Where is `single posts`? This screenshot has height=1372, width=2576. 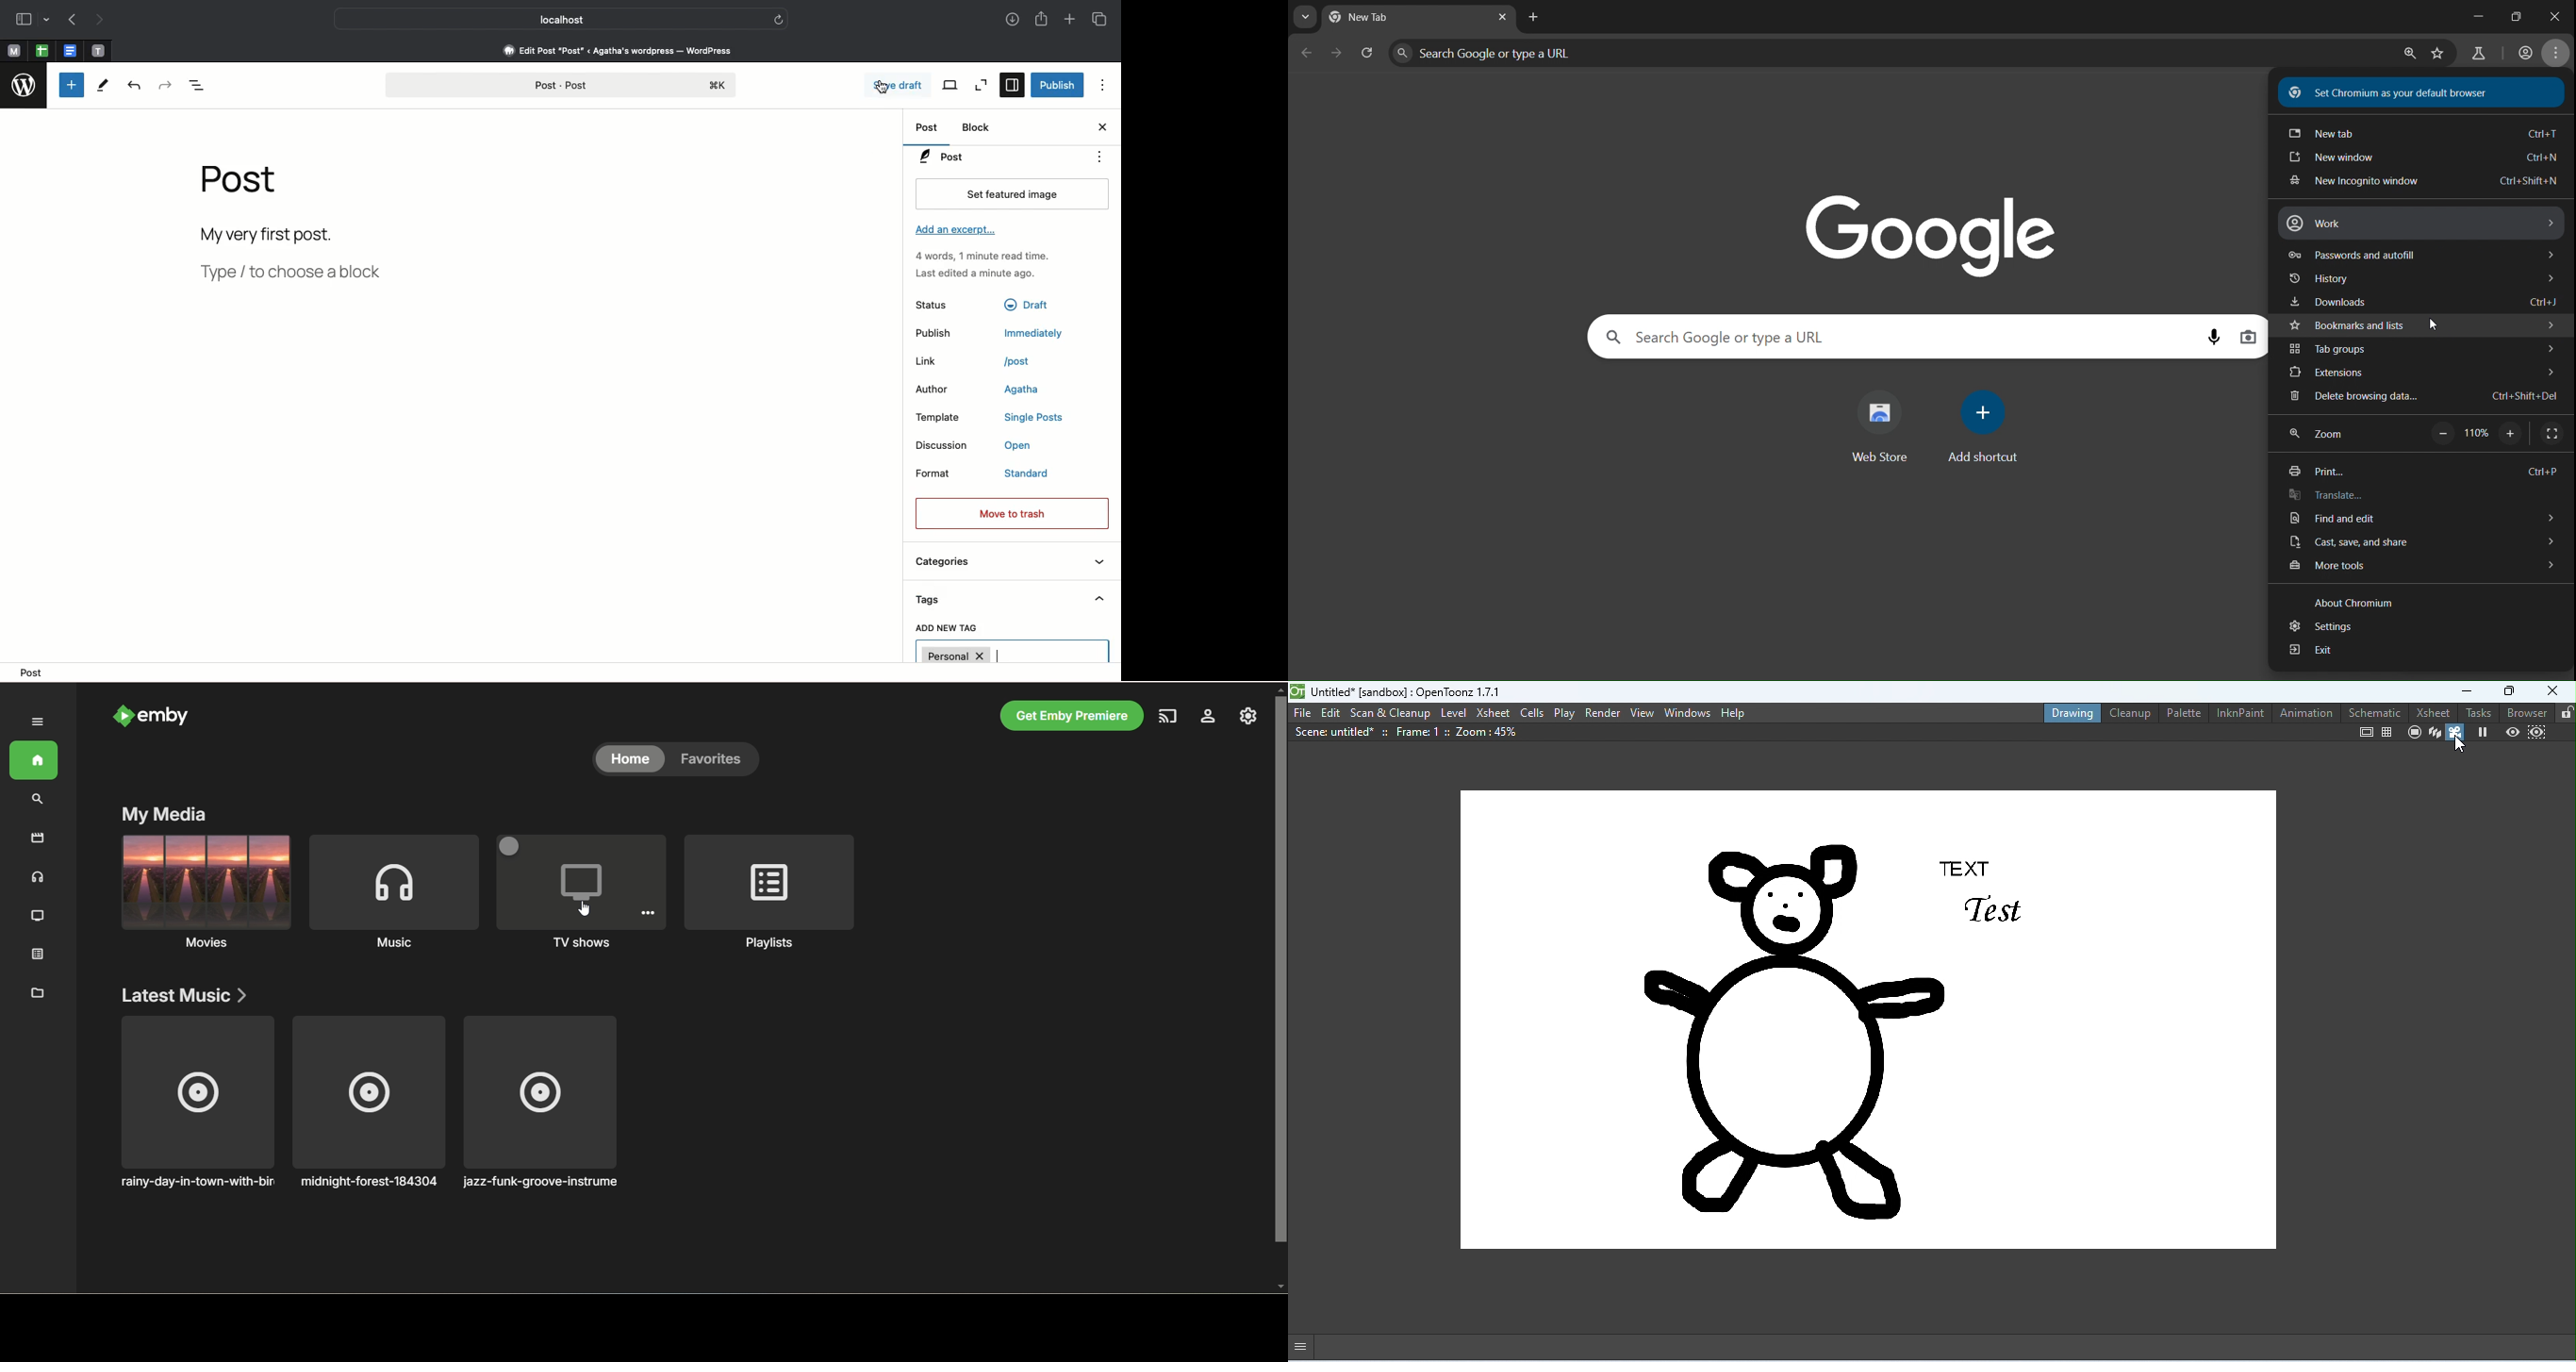
single posts is located at coordinates (1033, 418).